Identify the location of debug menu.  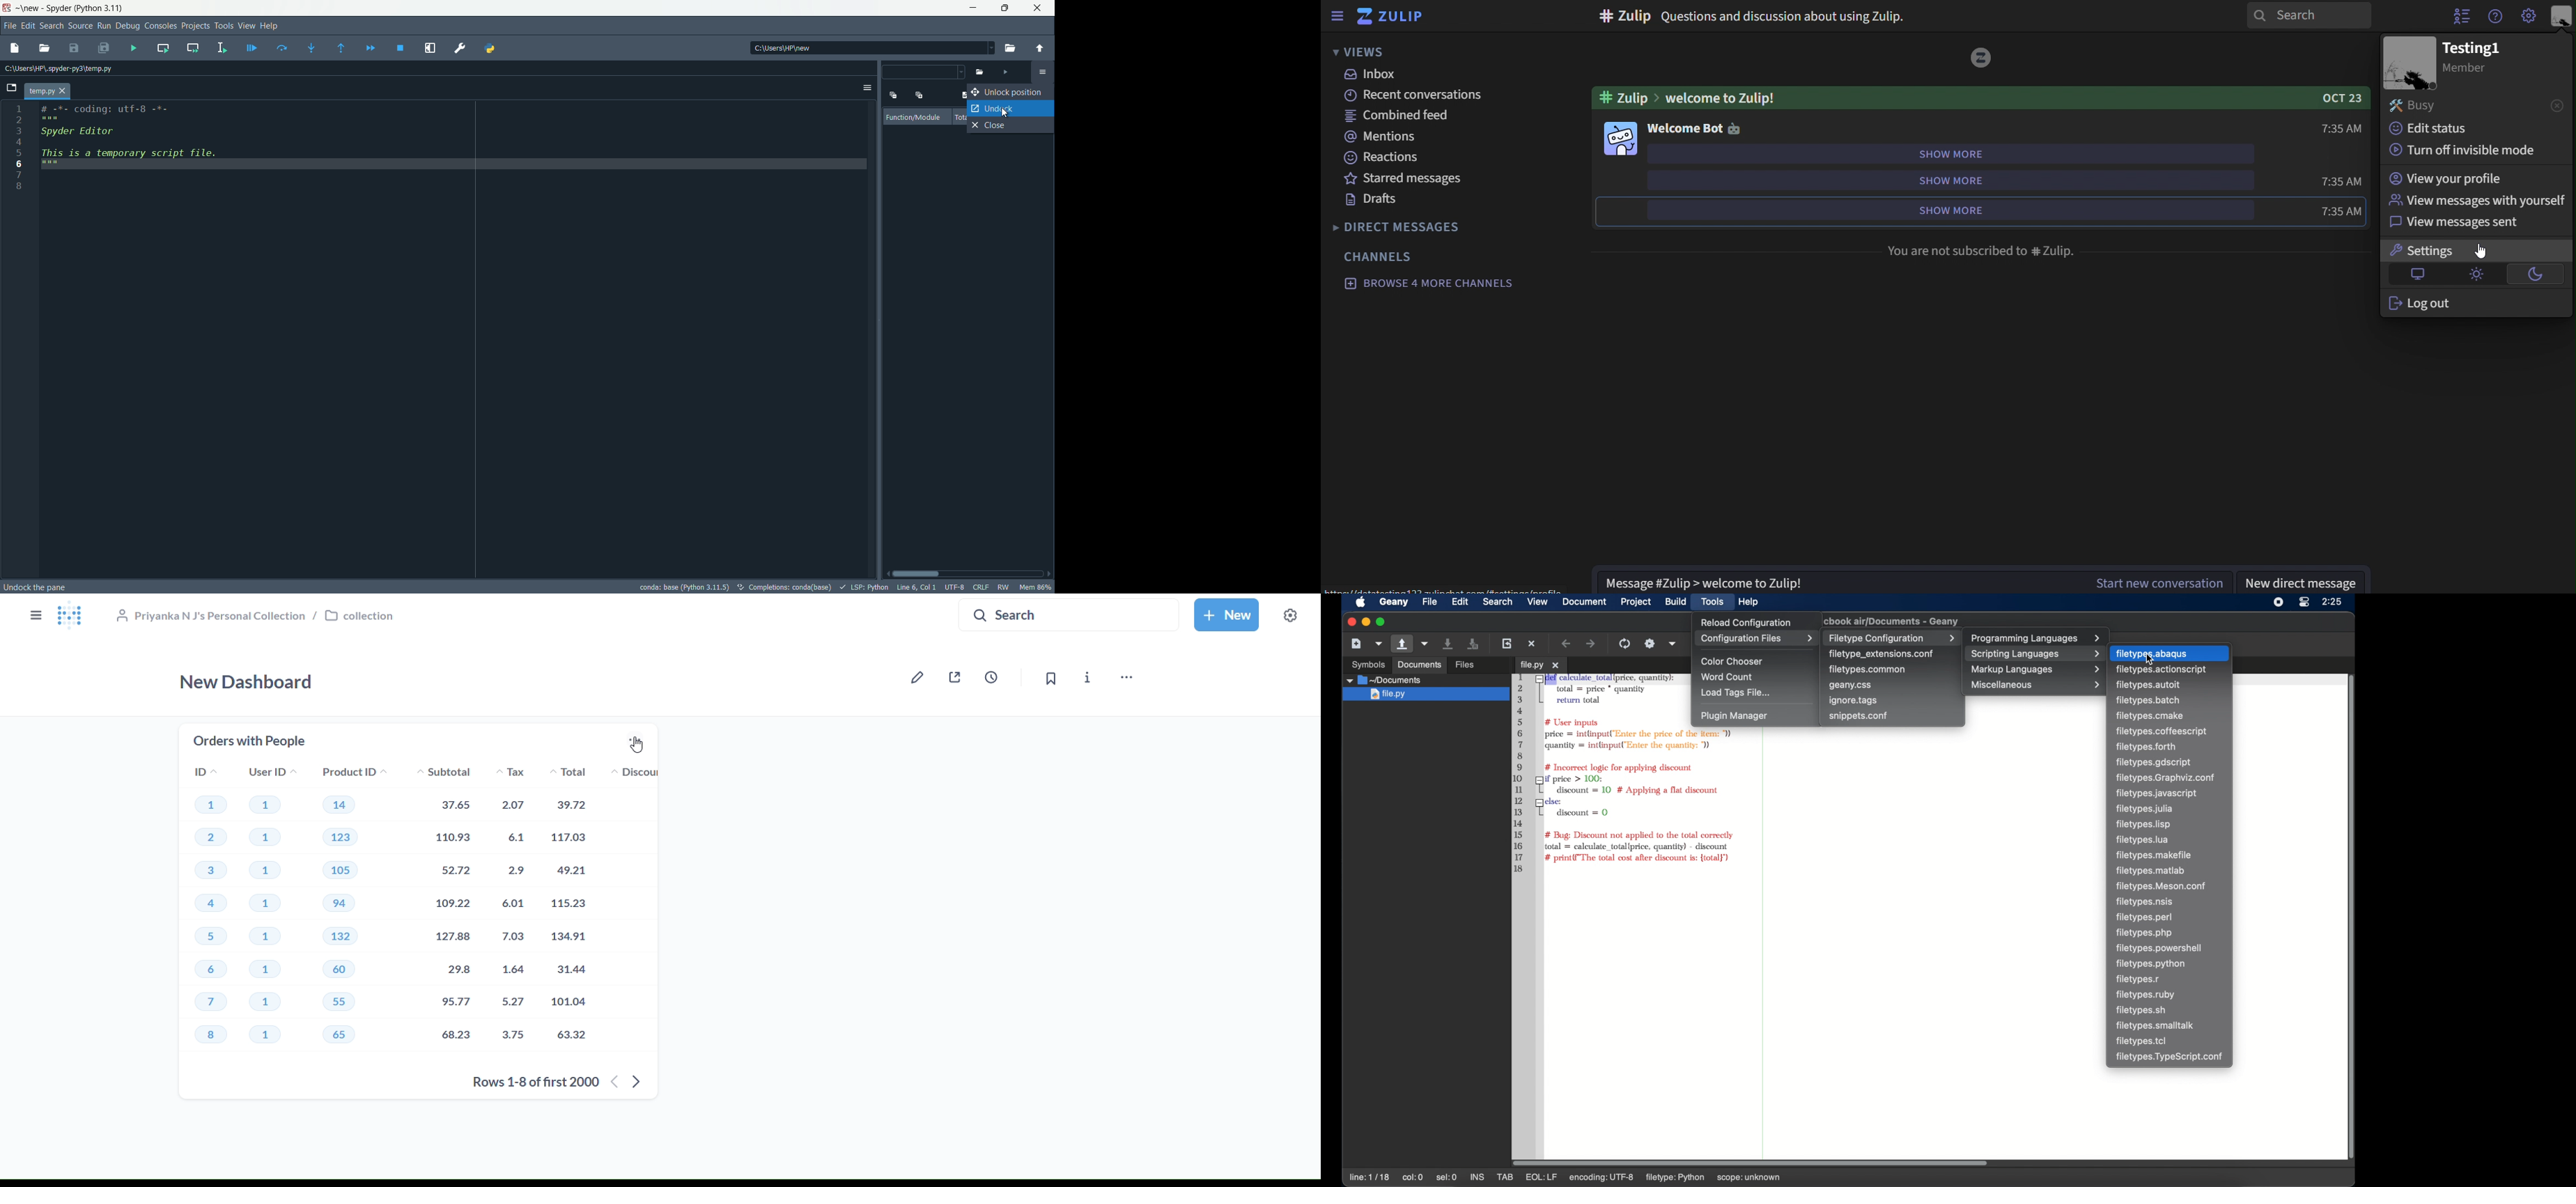
(127, 26).